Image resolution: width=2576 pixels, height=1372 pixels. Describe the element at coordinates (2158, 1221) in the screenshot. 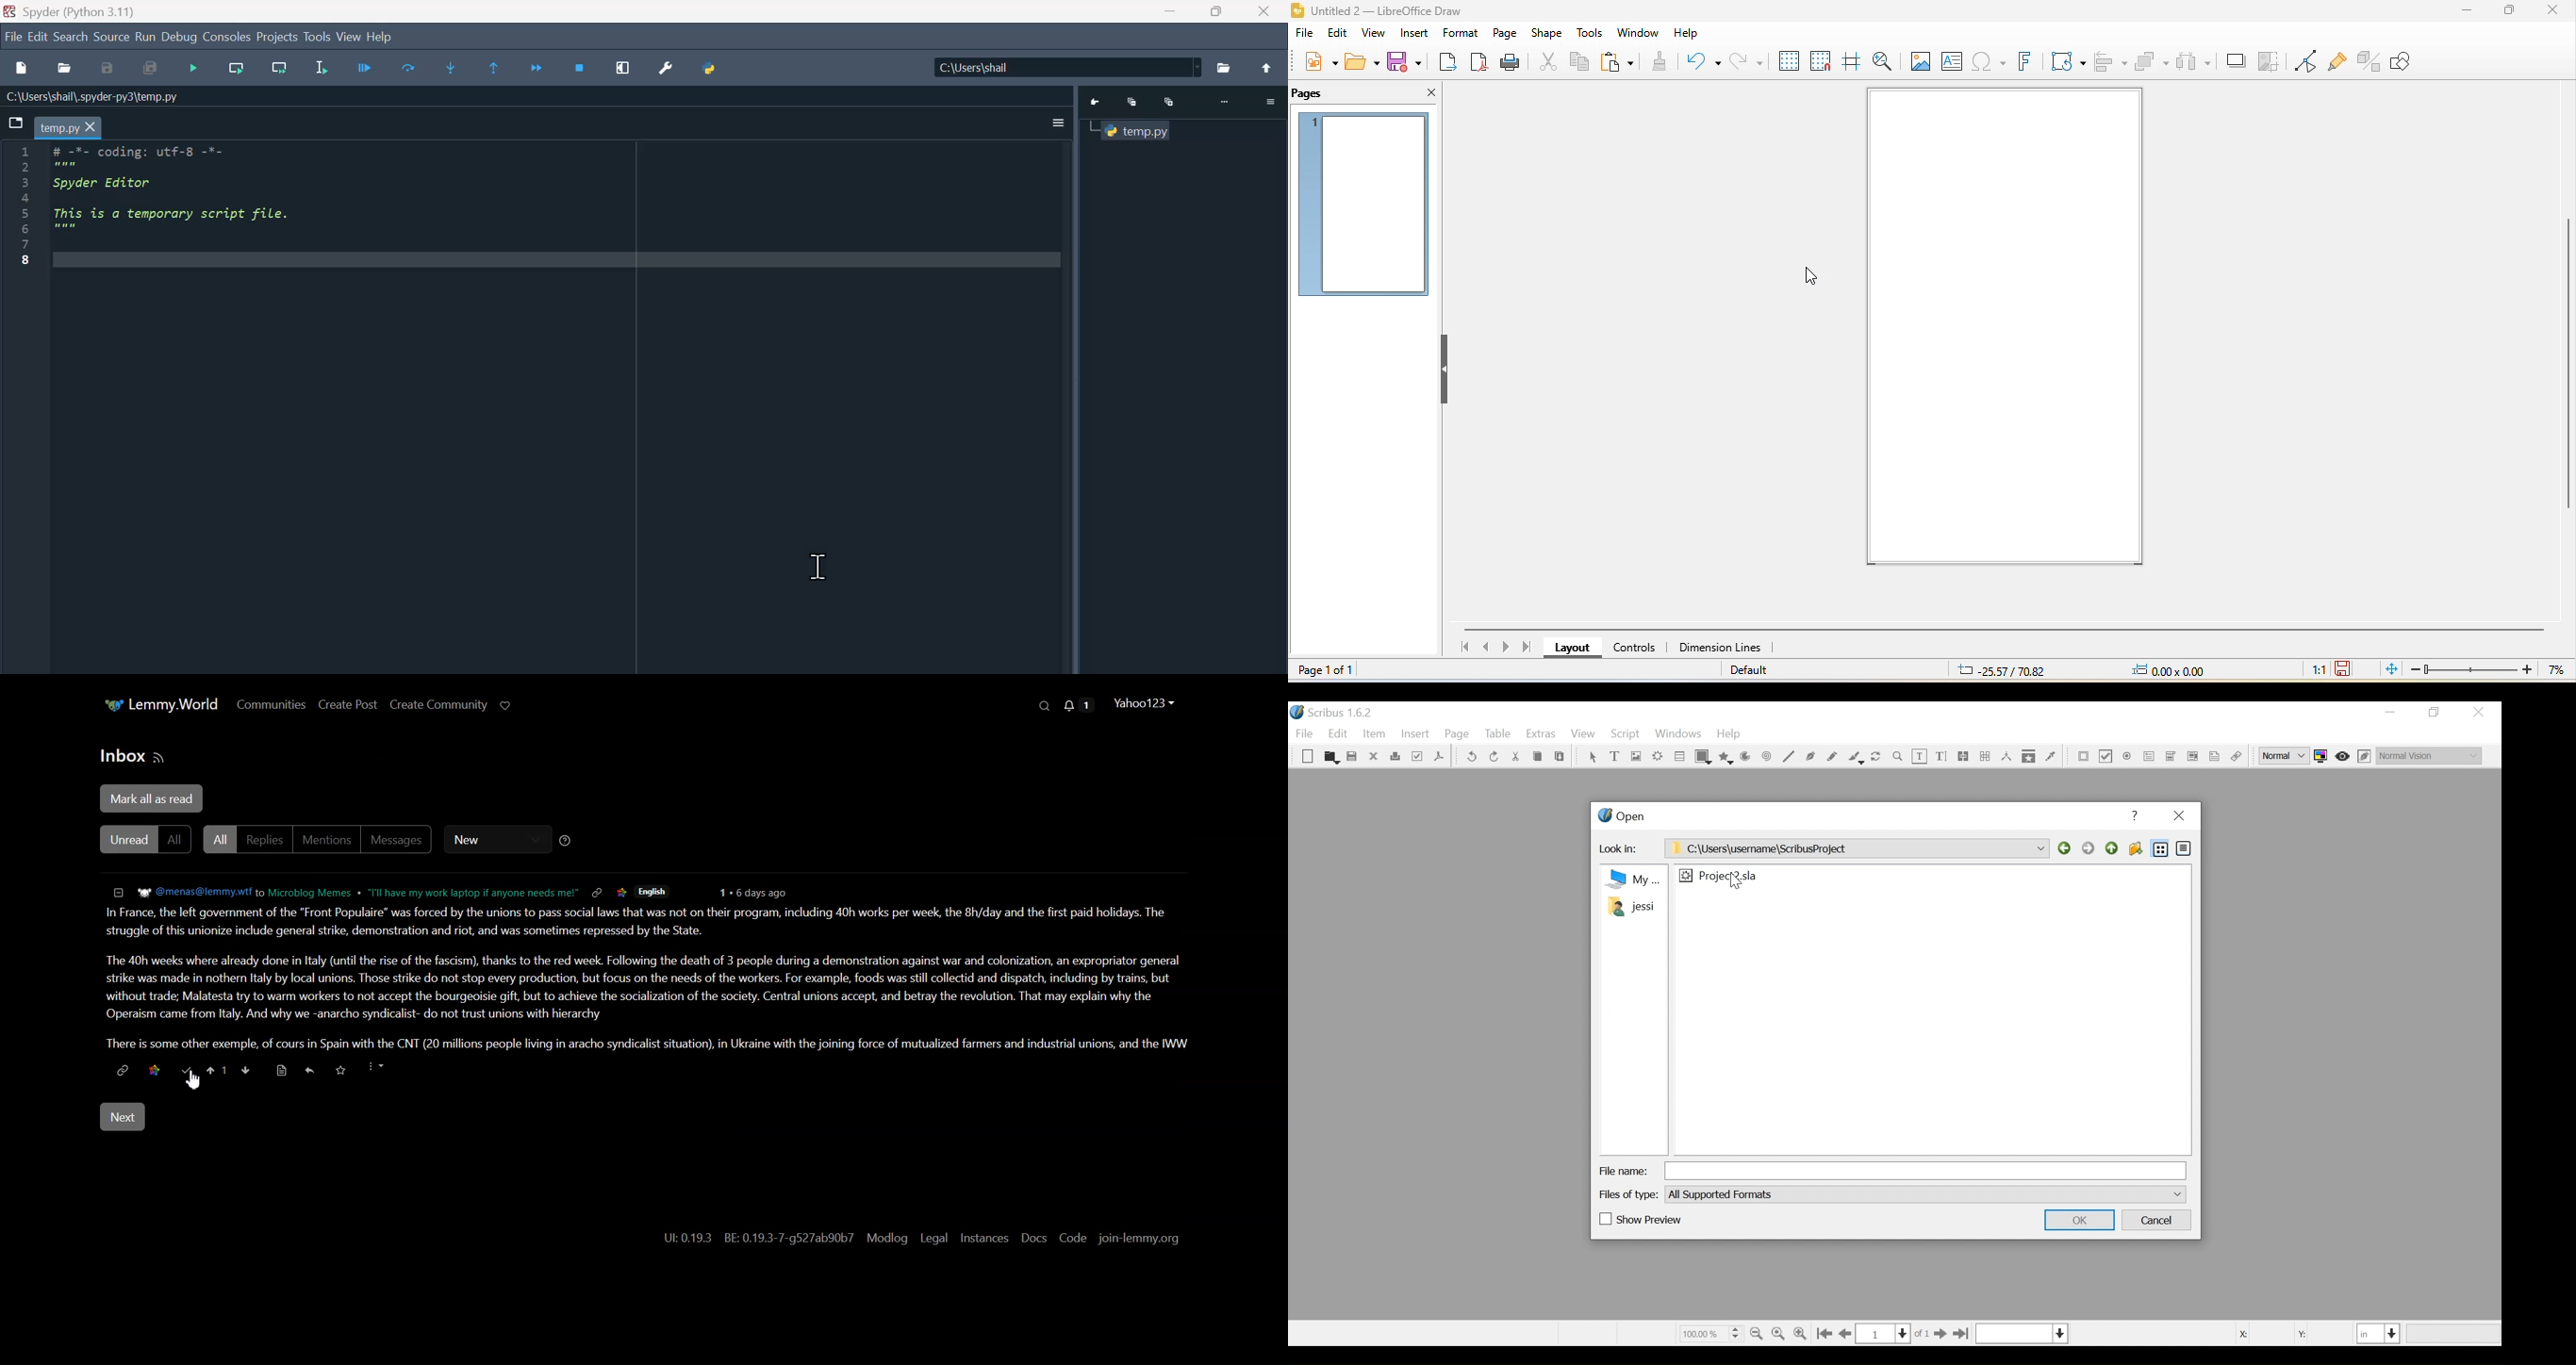

I see `Cancel` at that location.